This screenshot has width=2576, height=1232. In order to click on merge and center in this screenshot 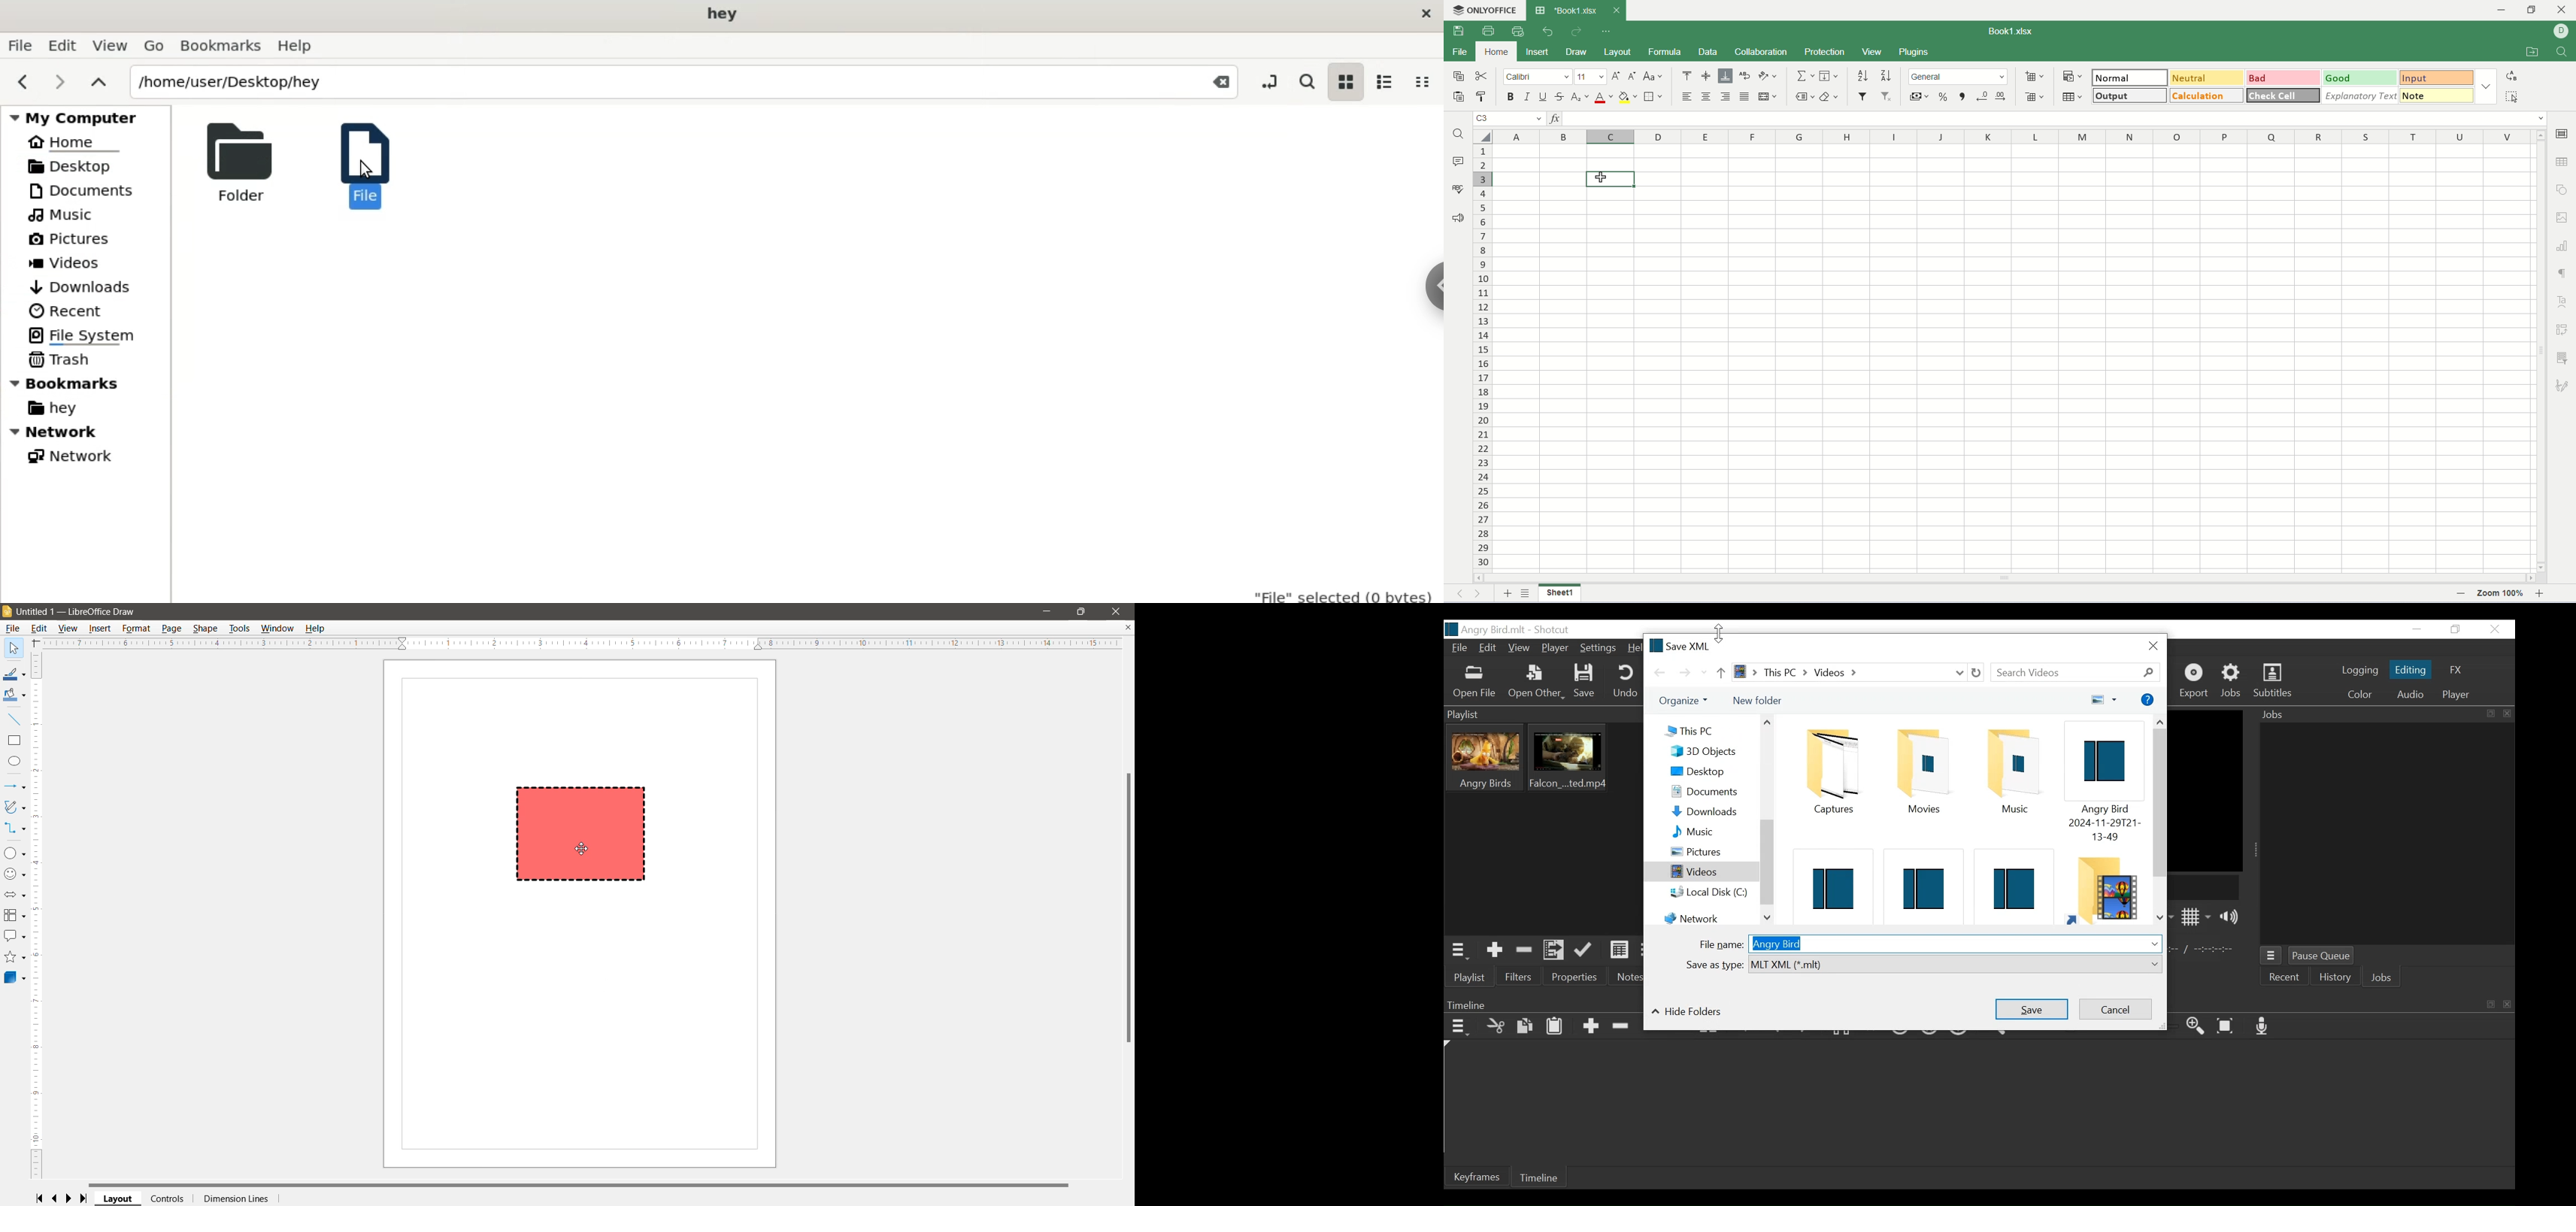, I will do `click(1768, 96)`.